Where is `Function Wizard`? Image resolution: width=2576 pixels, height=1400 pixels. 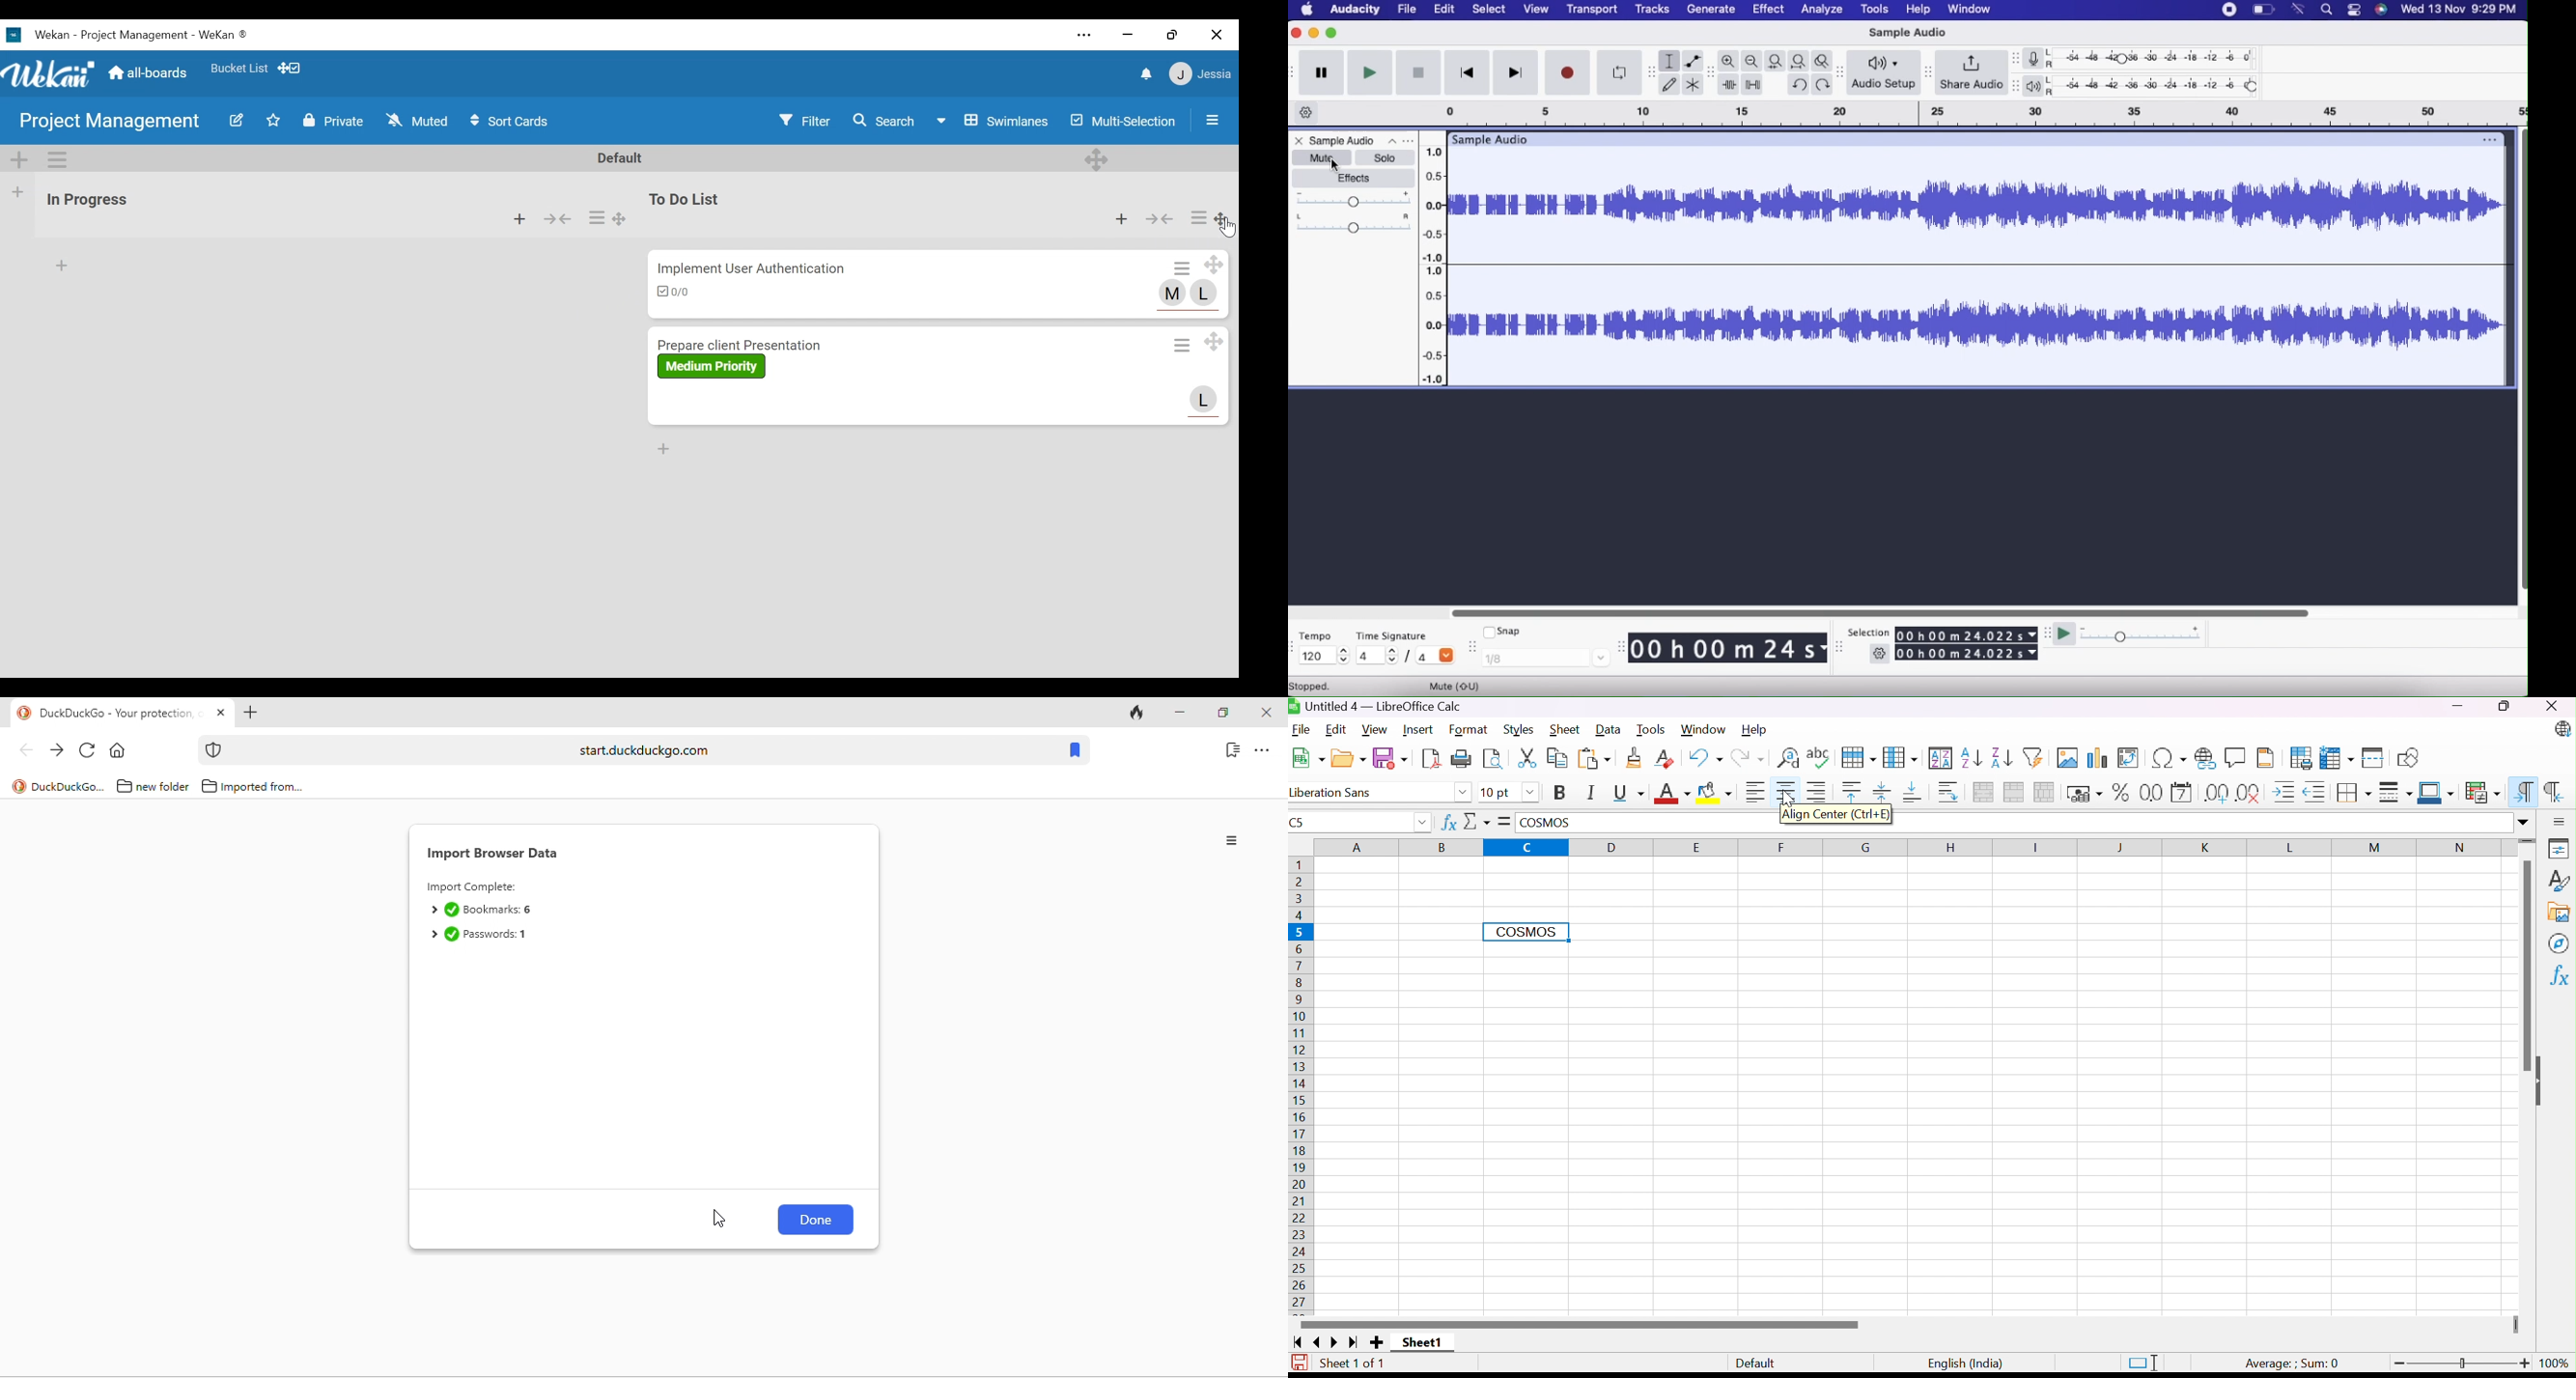 Function Wizard is located at coordinates (1448, 822).